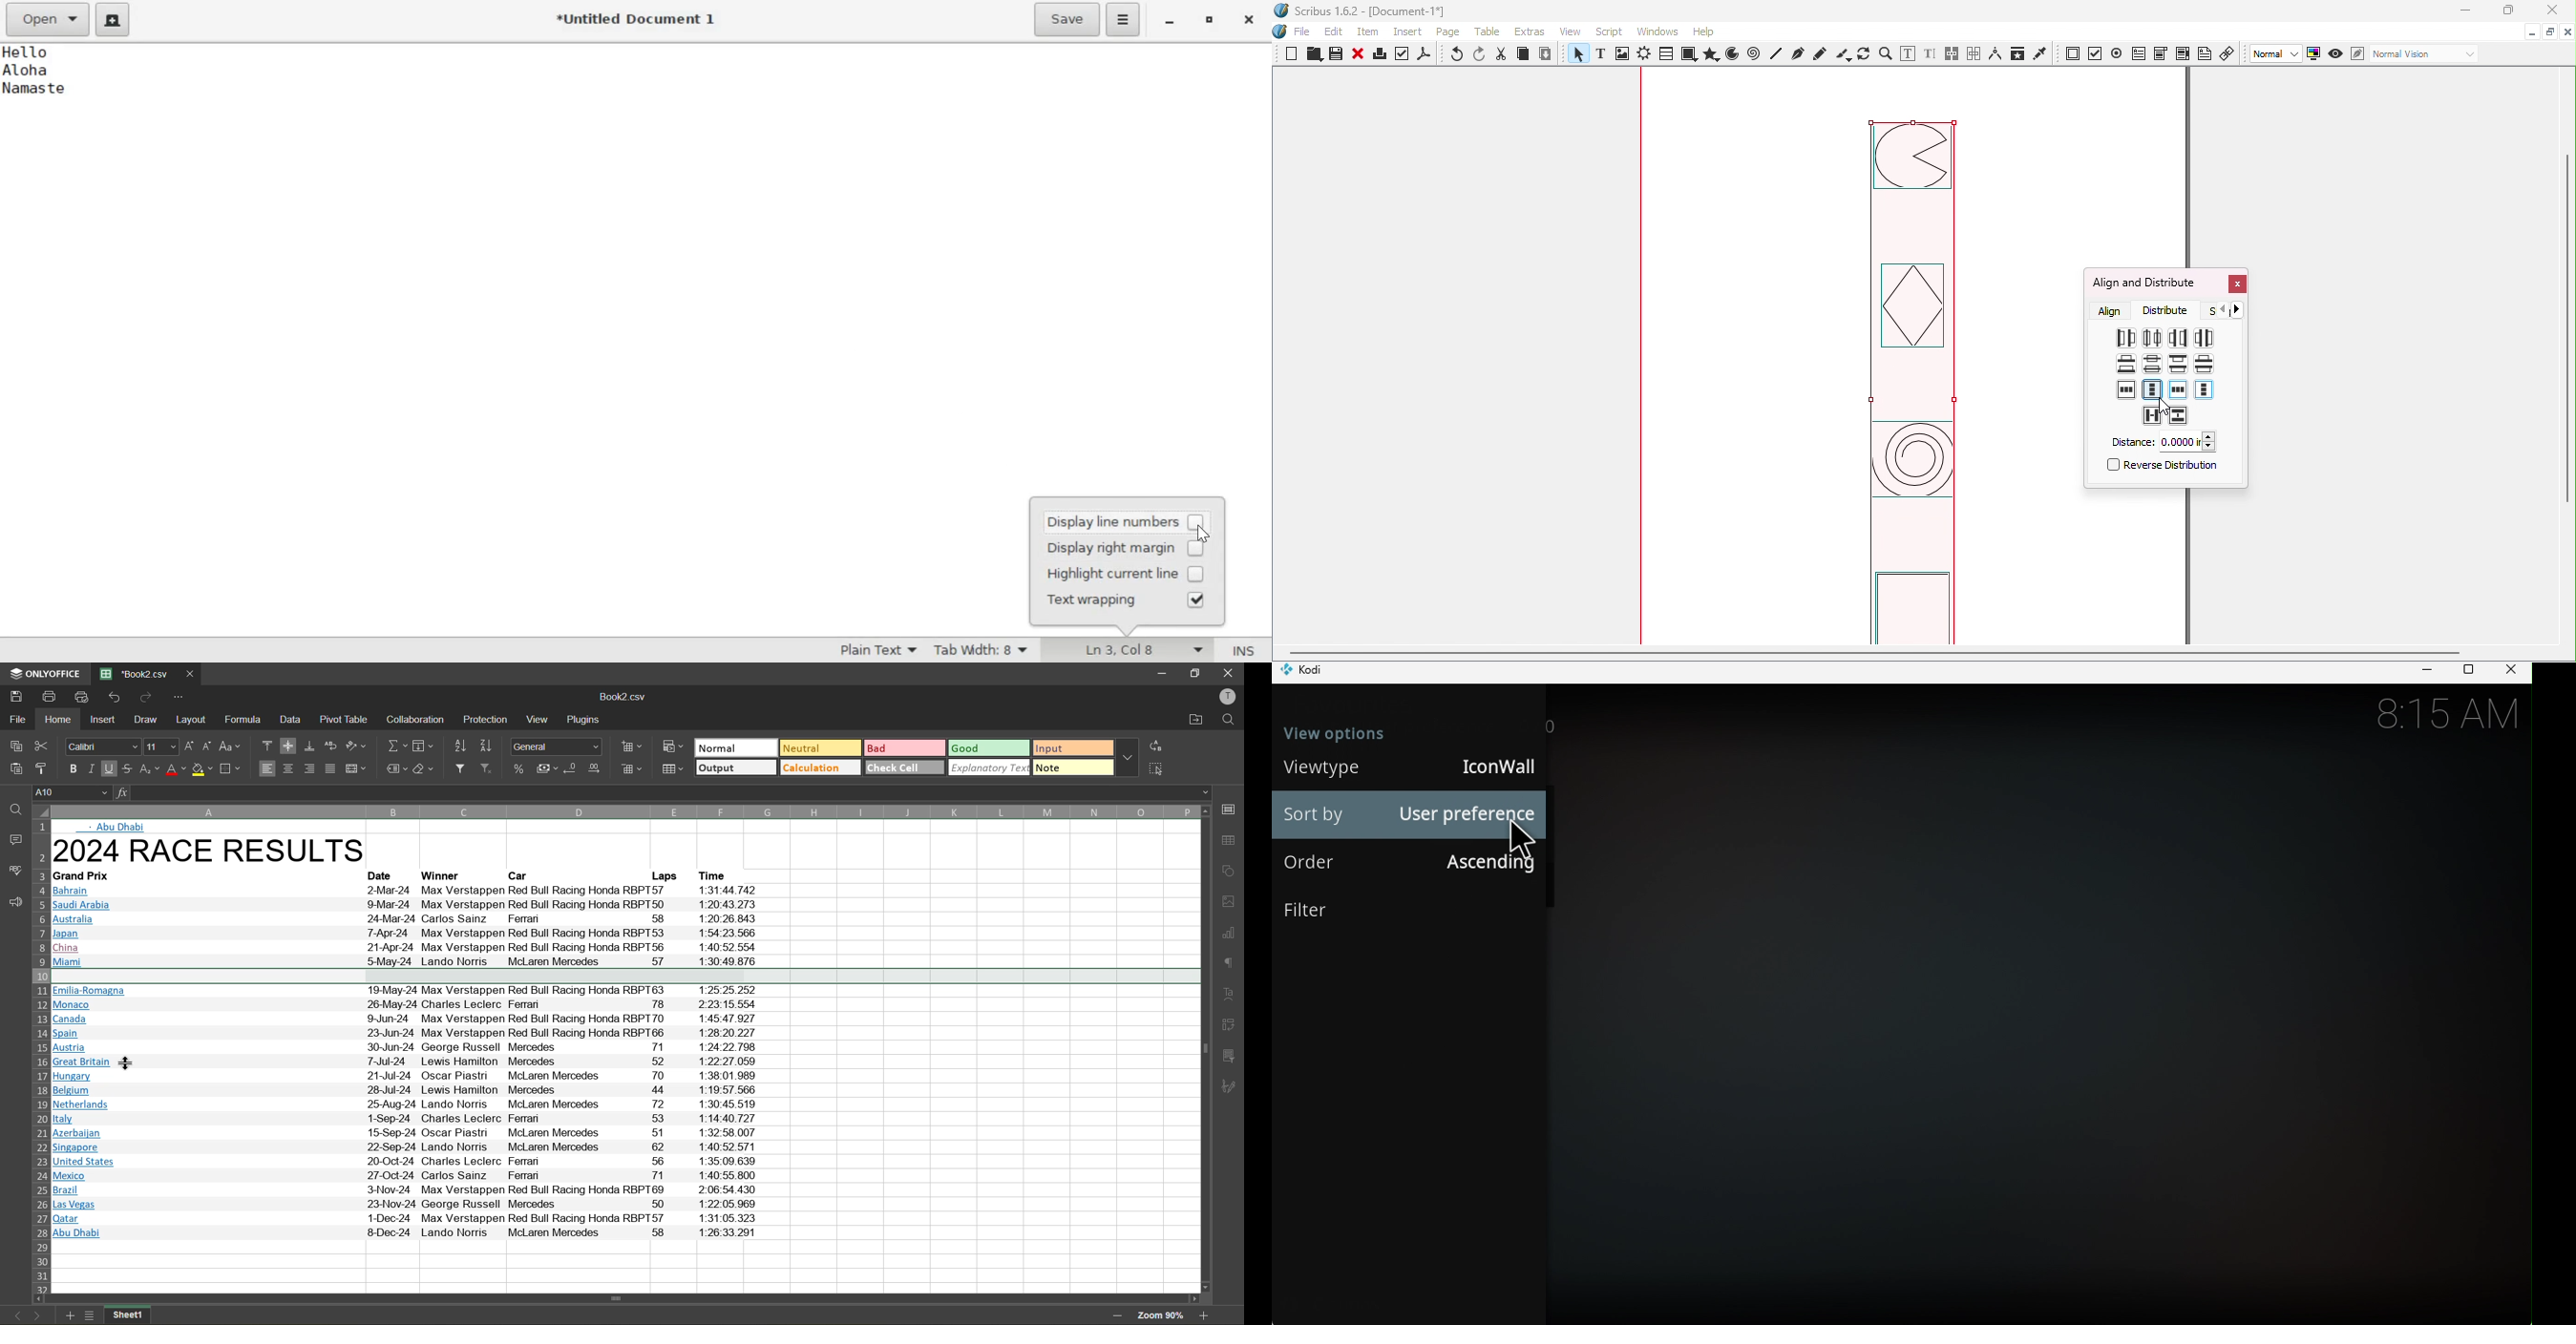 Image resolution: width=2576 pixels, height=1344 pixels. I want to click on slicer, so click(1234, 1055).